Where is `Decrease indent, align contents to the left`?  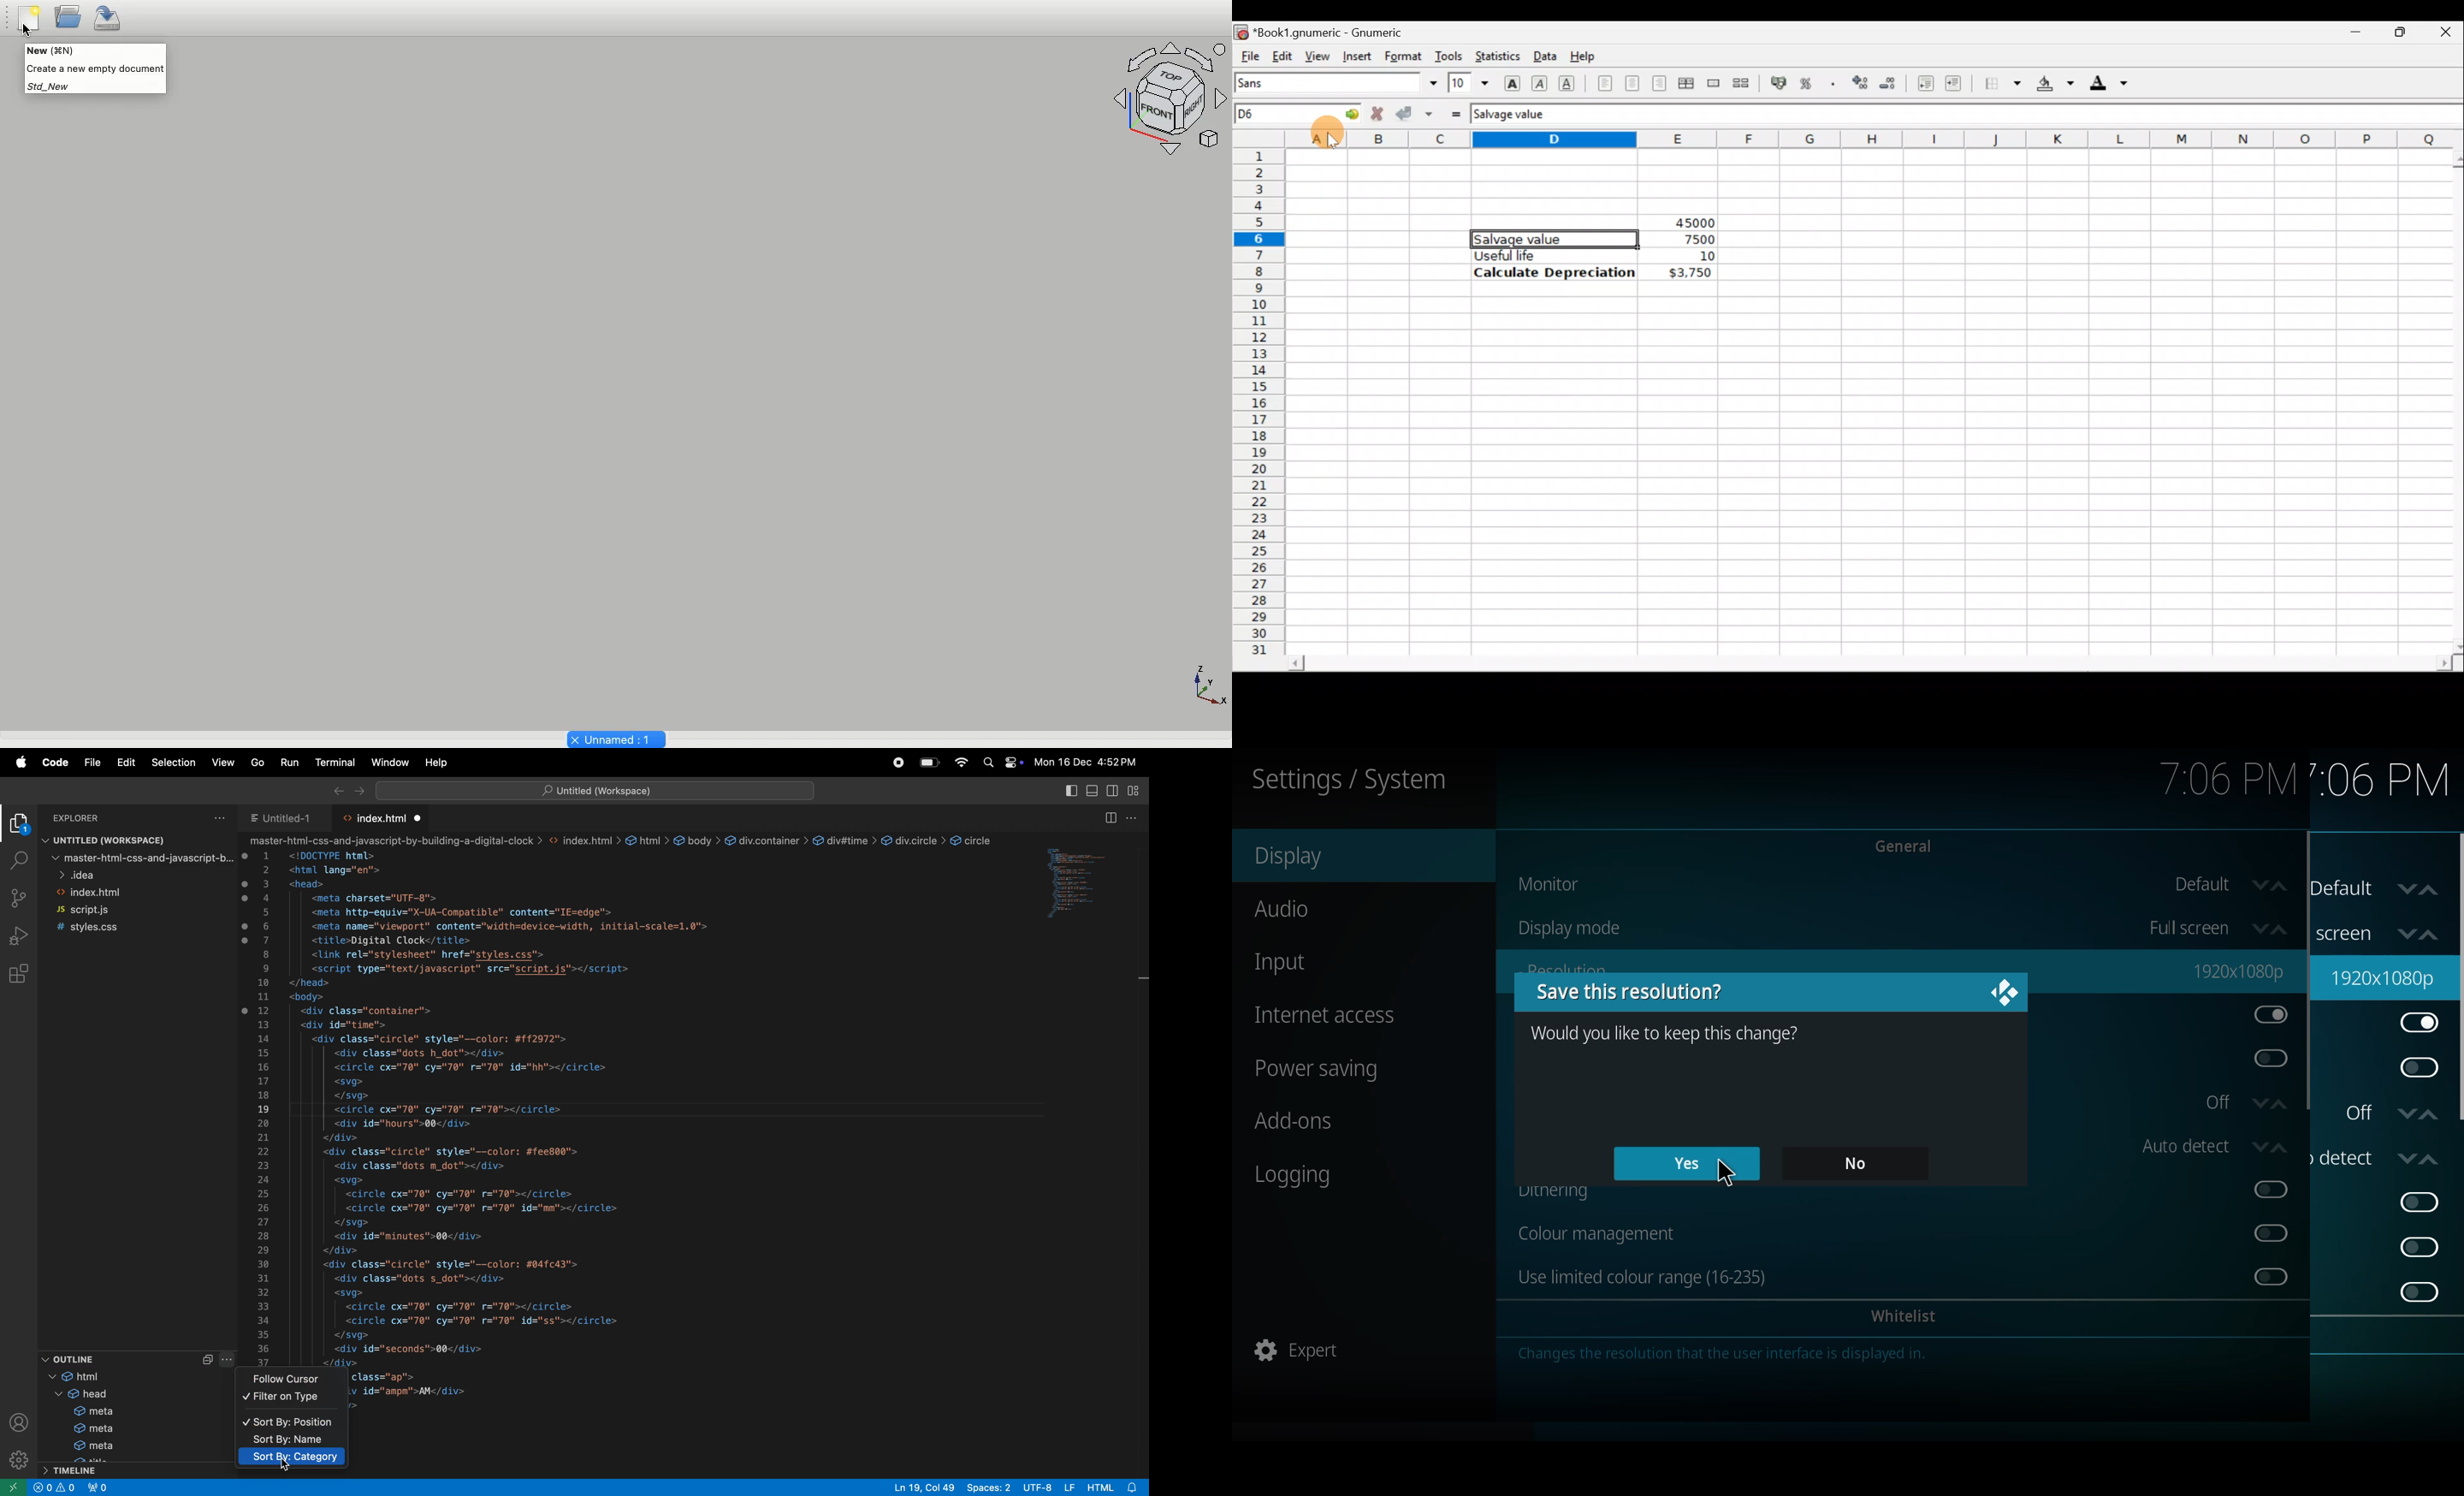 Decrease indent, align contents to the left is located at coordinates (1922, 83).